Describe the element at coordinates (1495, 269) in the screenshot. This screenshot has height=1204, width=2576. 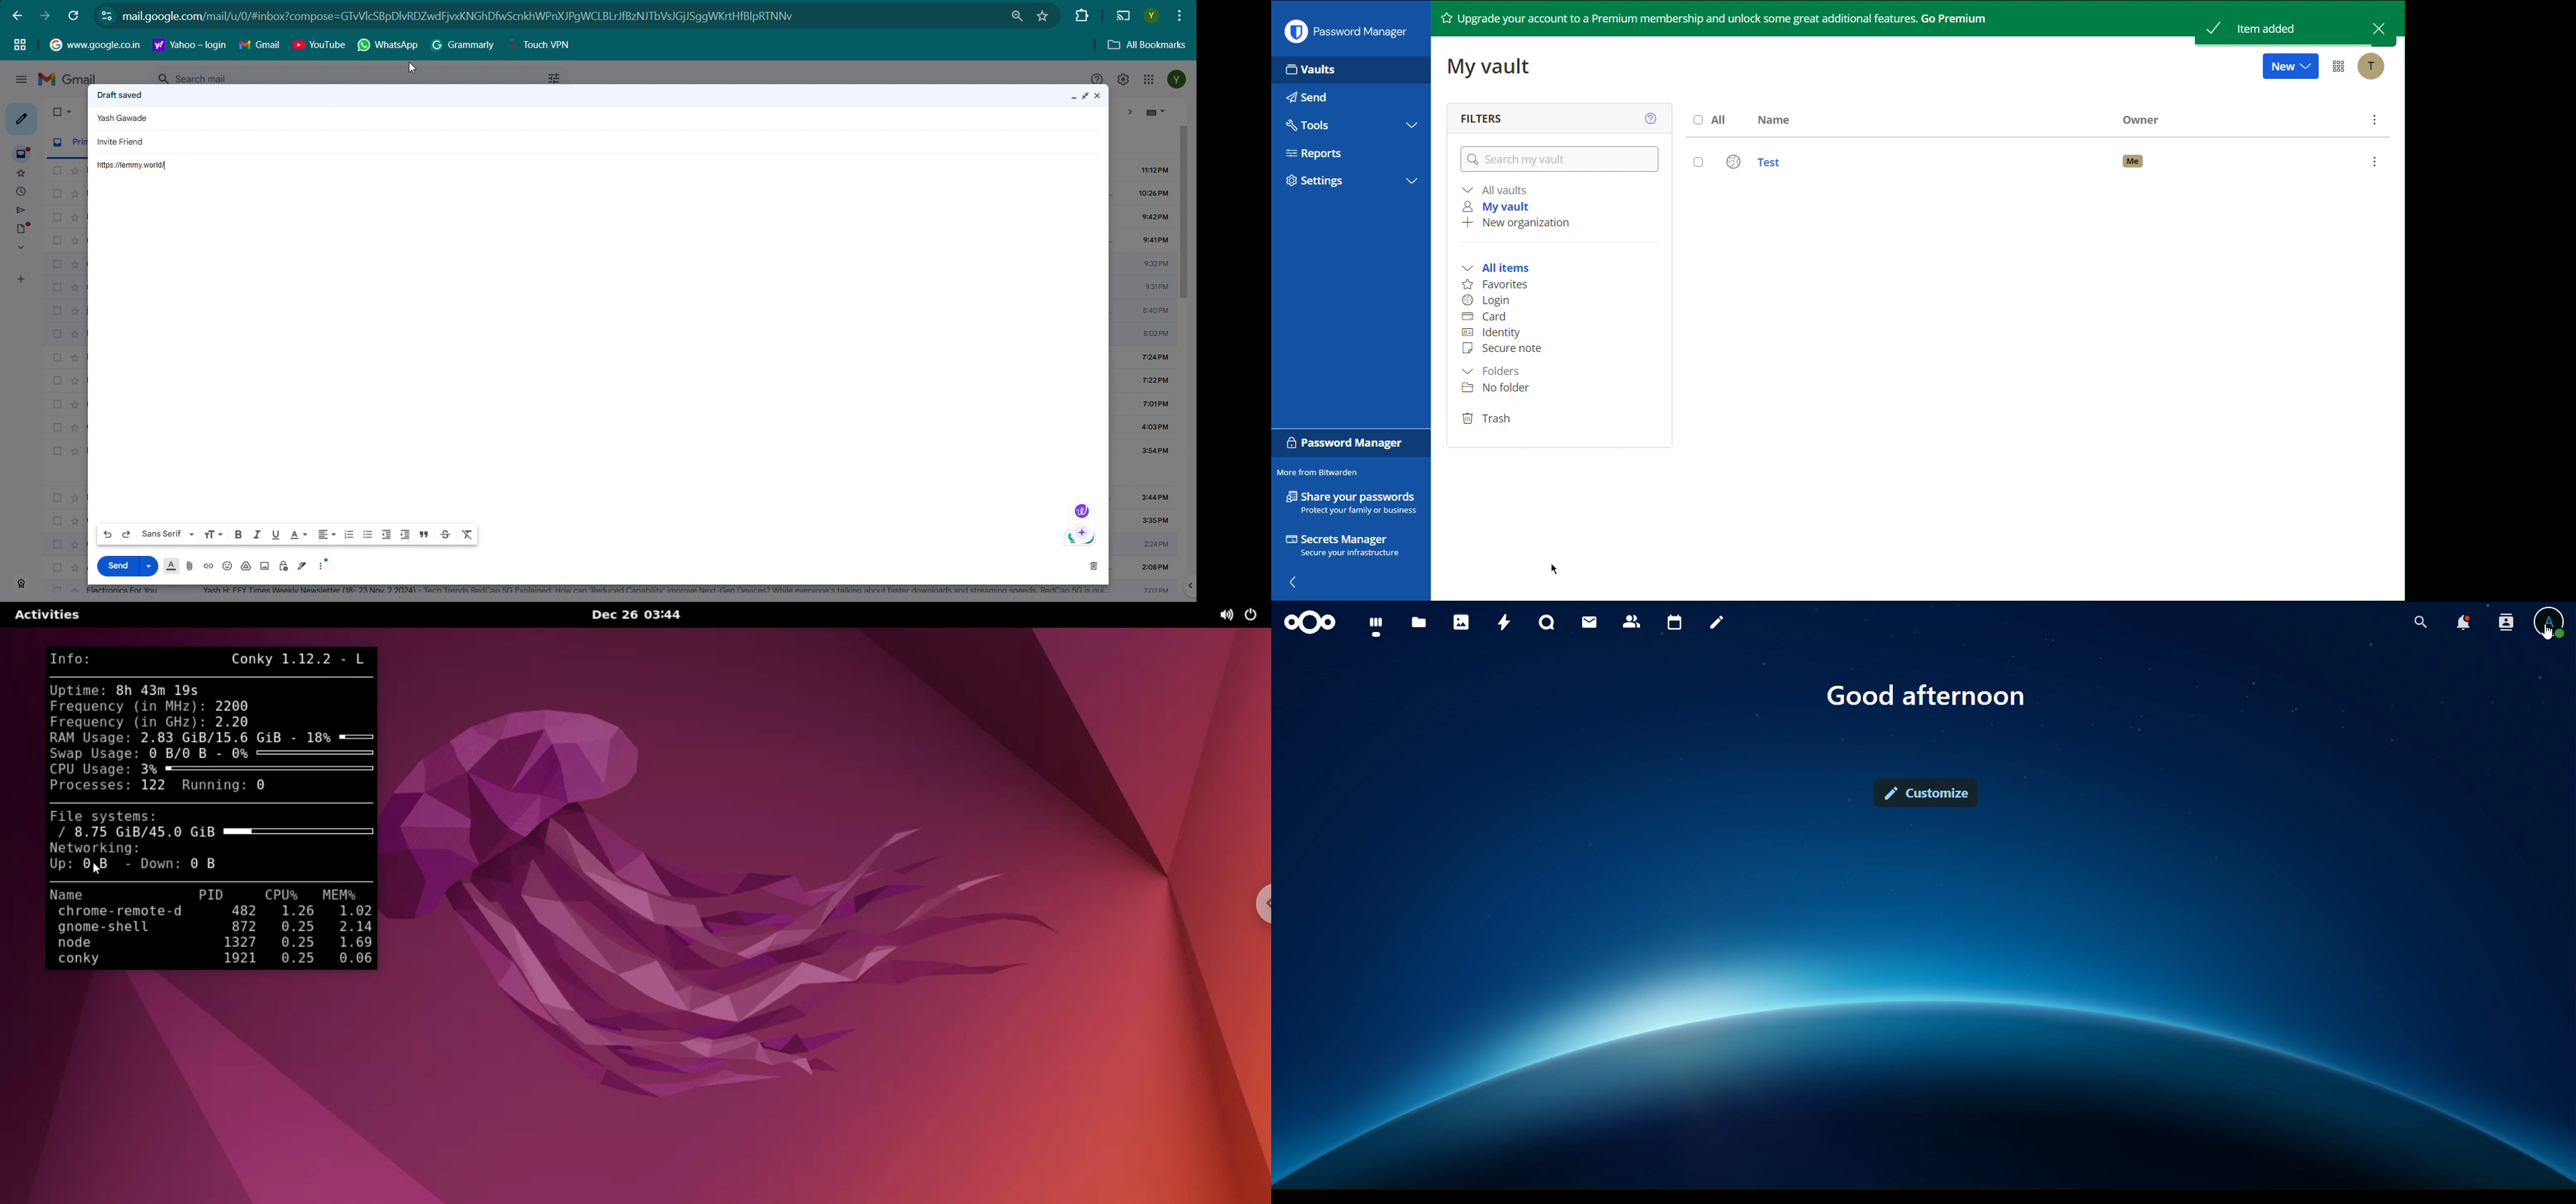
I see `All items` at that location.